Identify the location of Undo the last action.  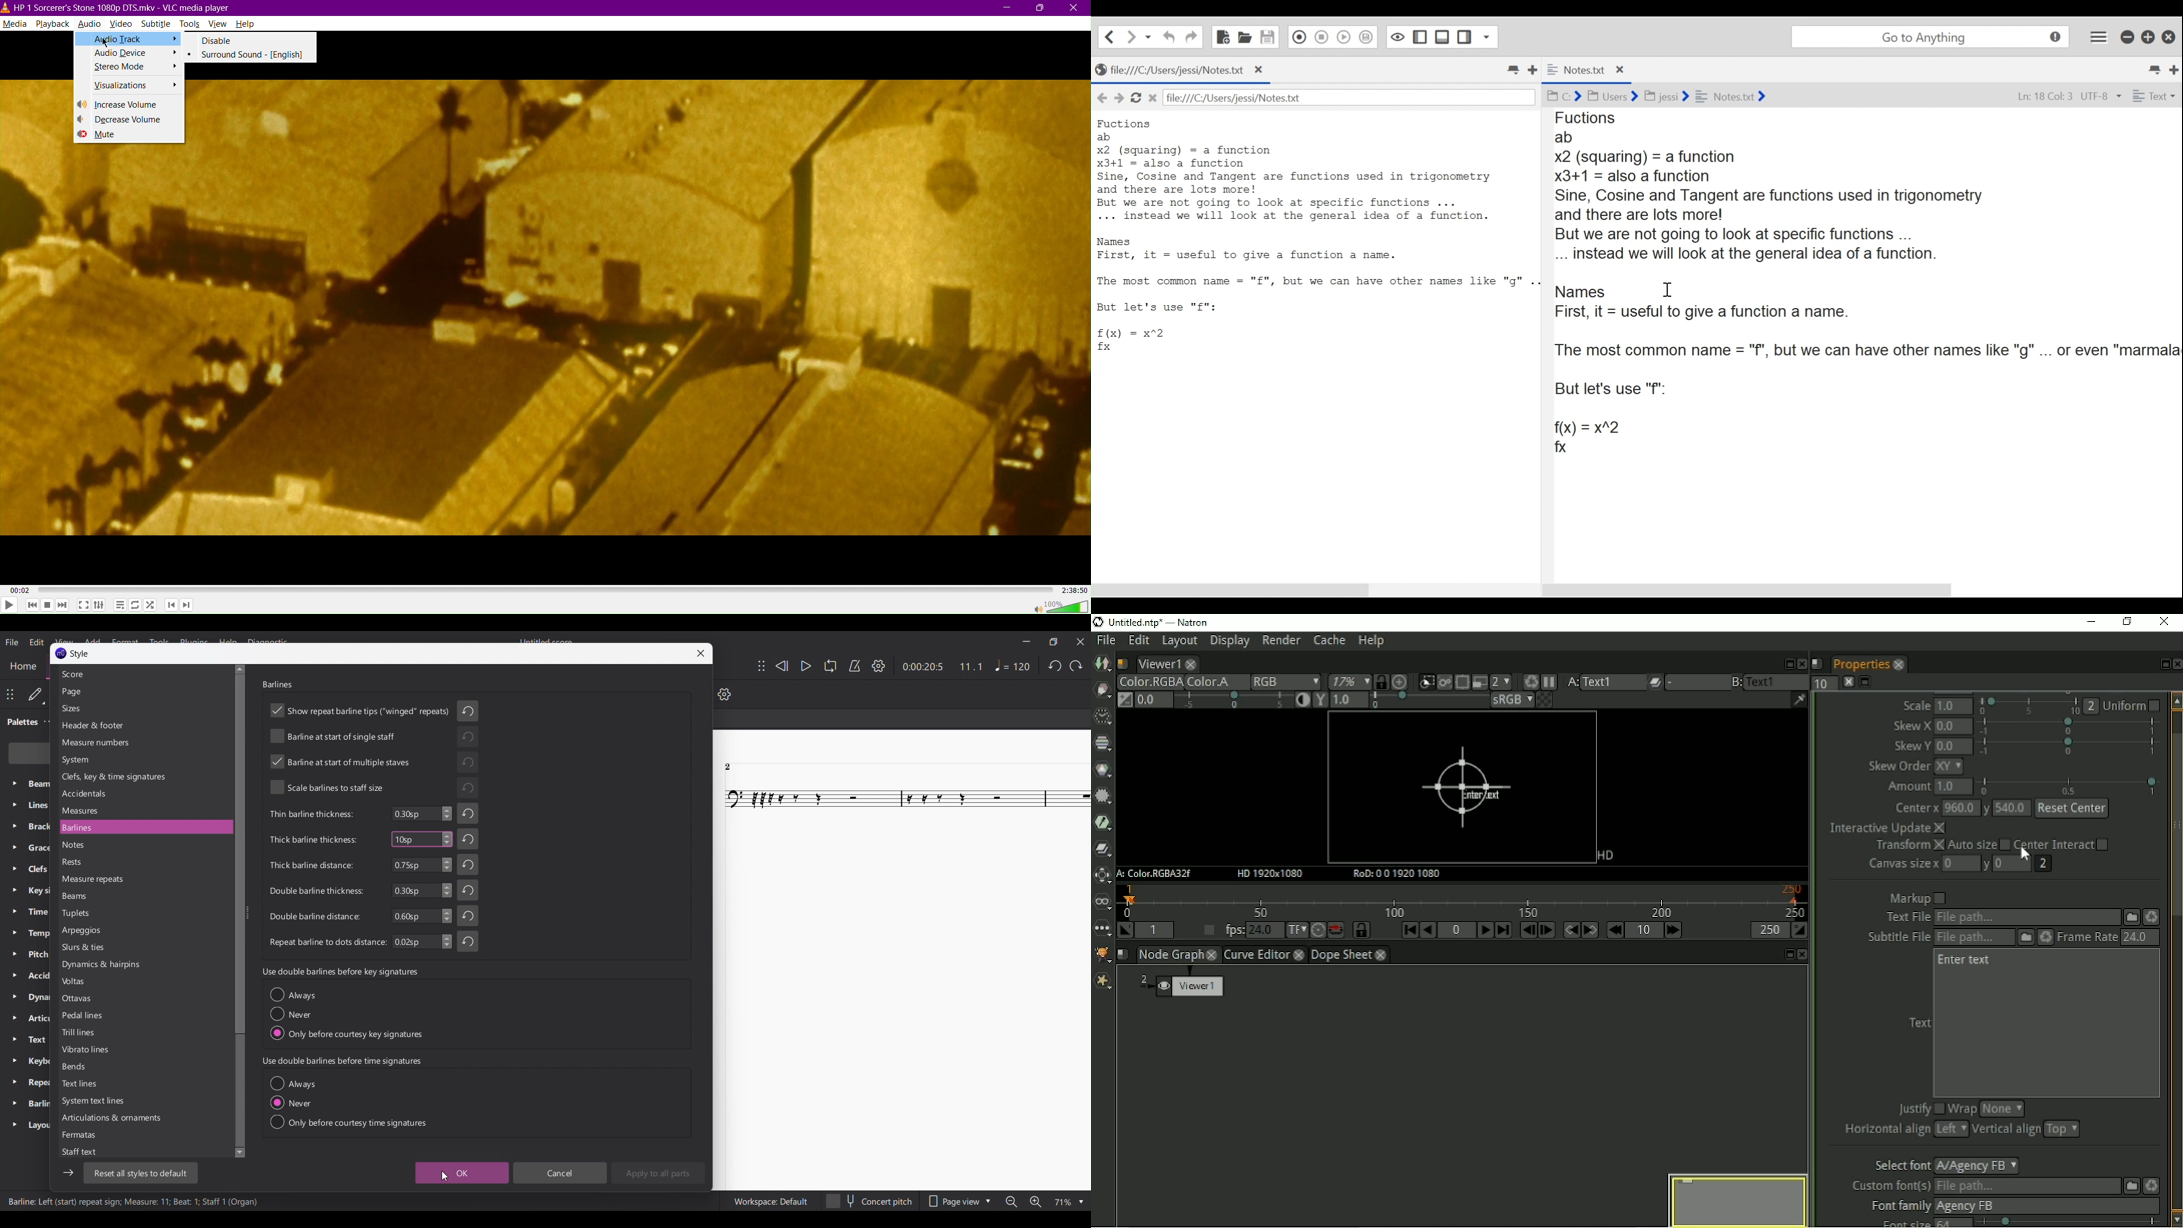
(1190, 37).